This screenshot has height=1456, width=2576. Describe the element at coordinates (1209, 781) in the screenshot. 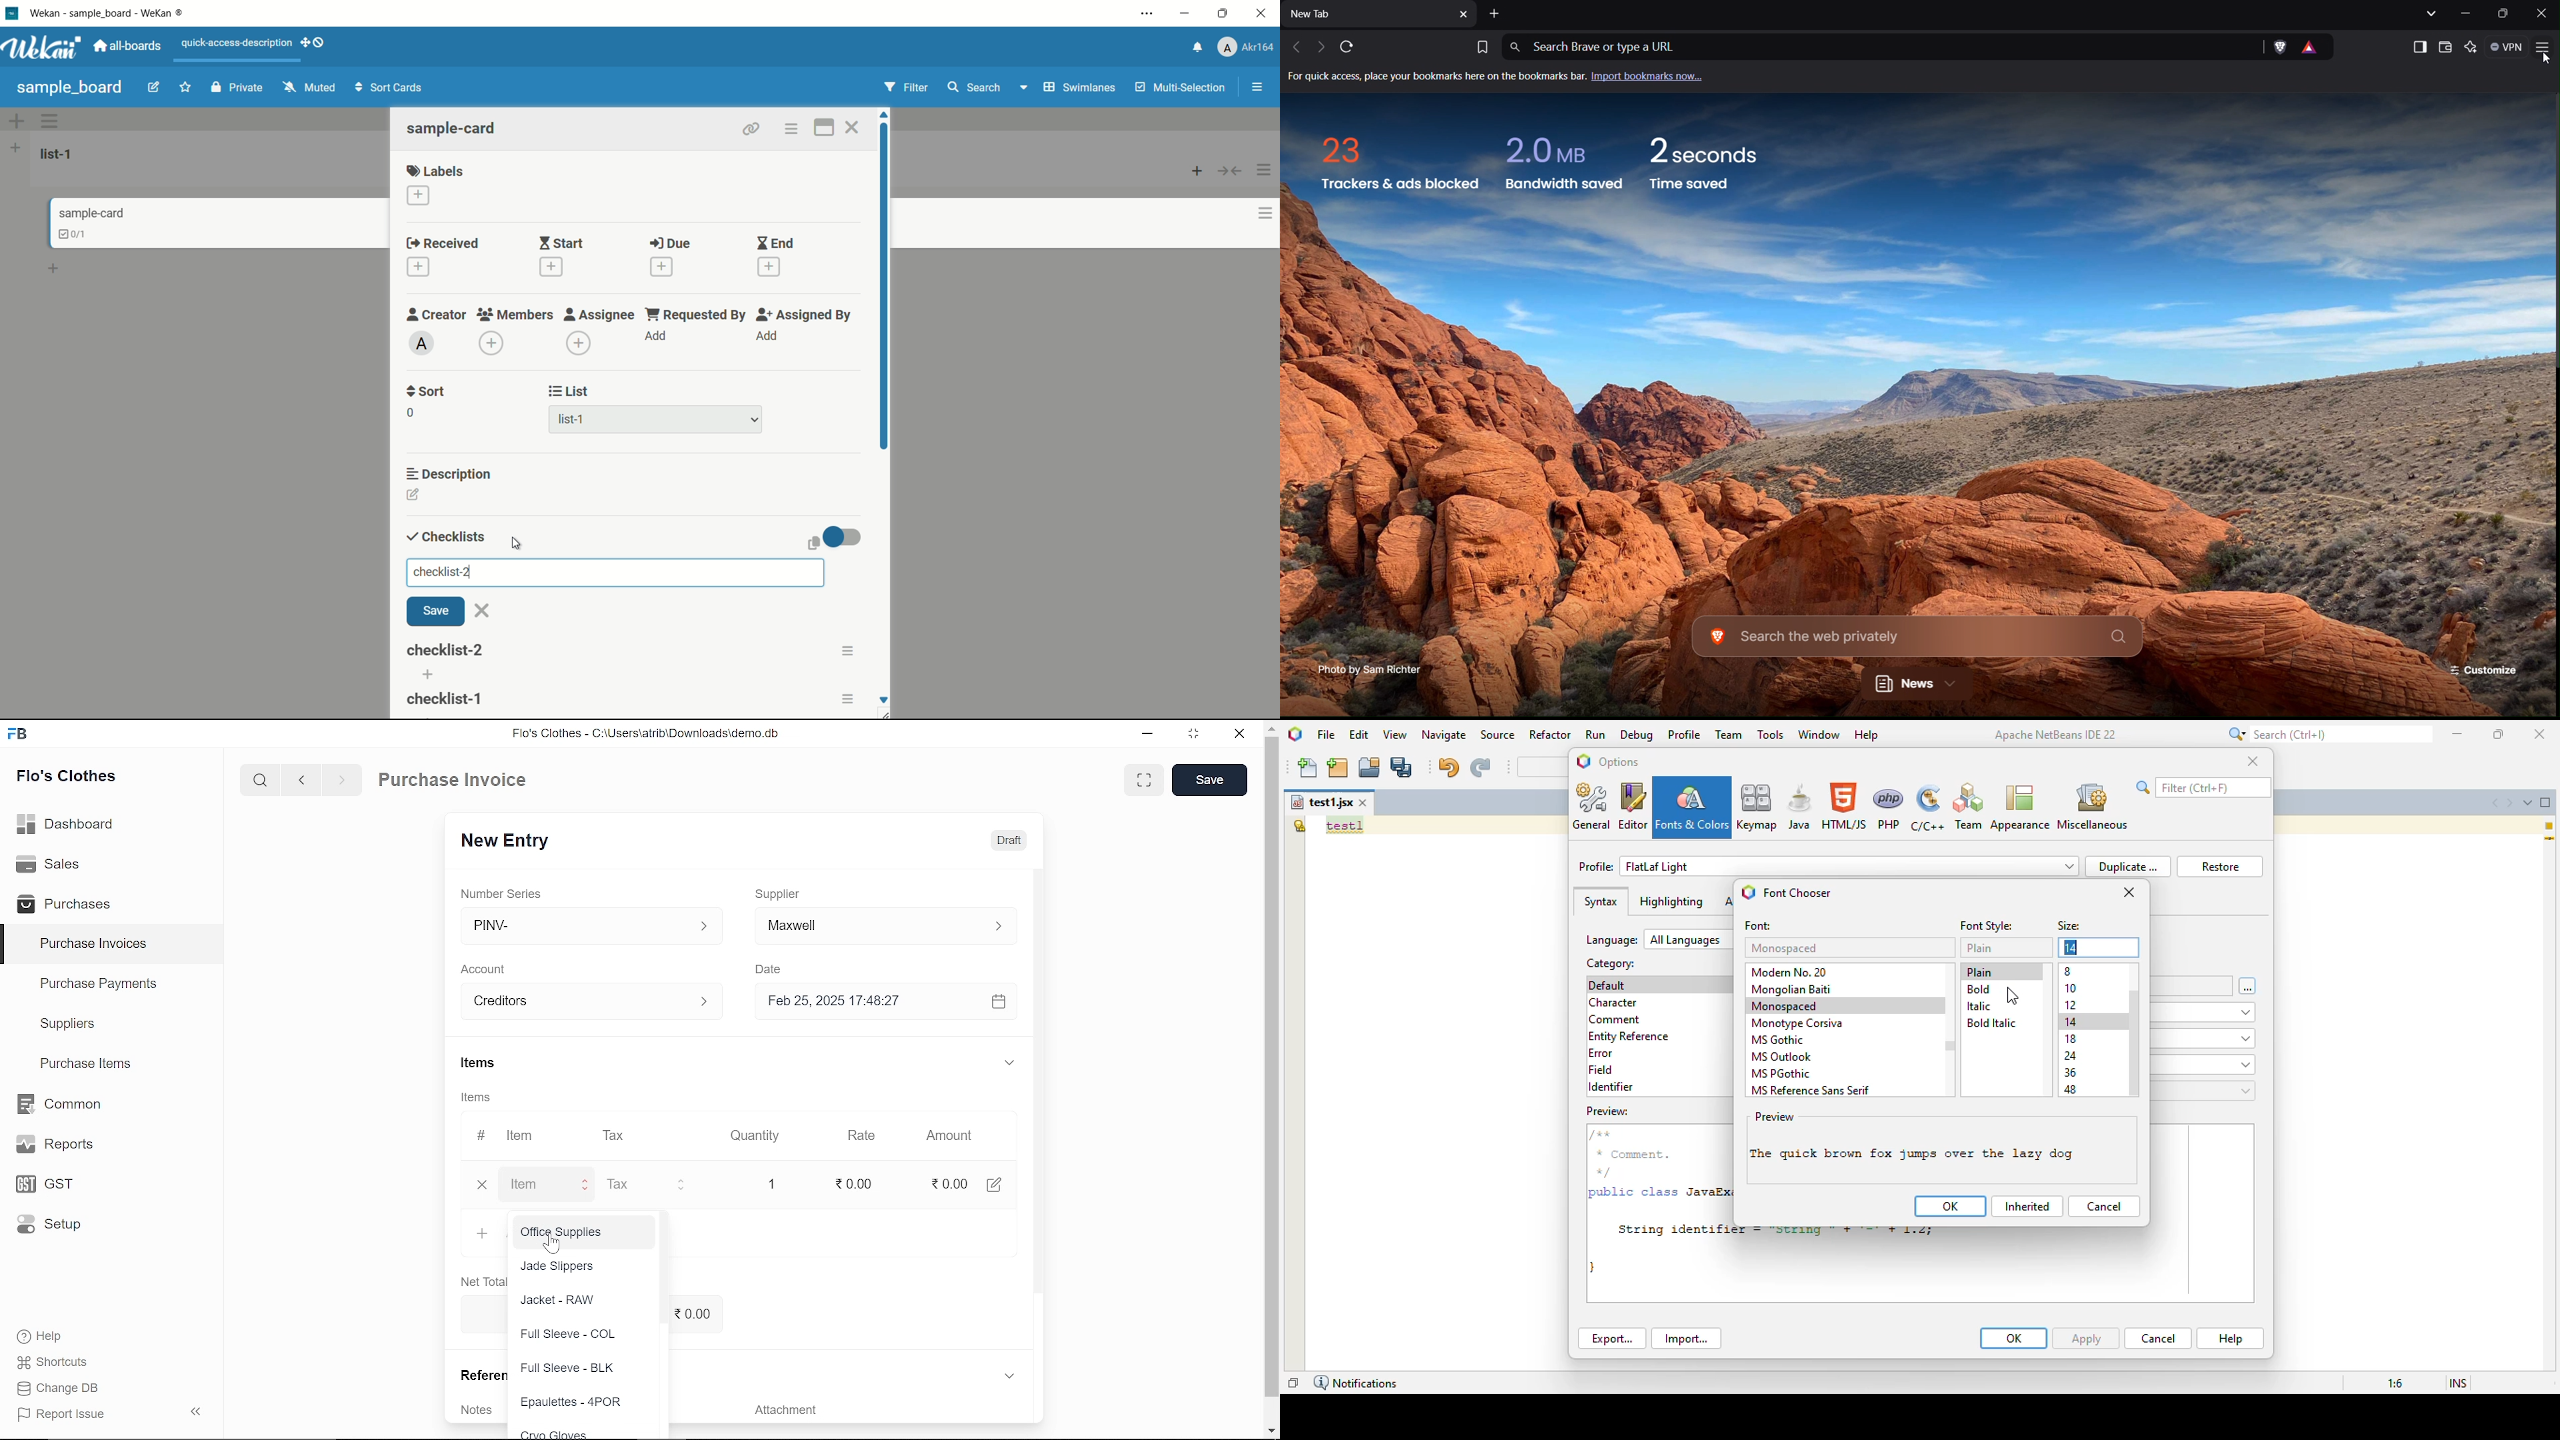

I see `save` at that location.